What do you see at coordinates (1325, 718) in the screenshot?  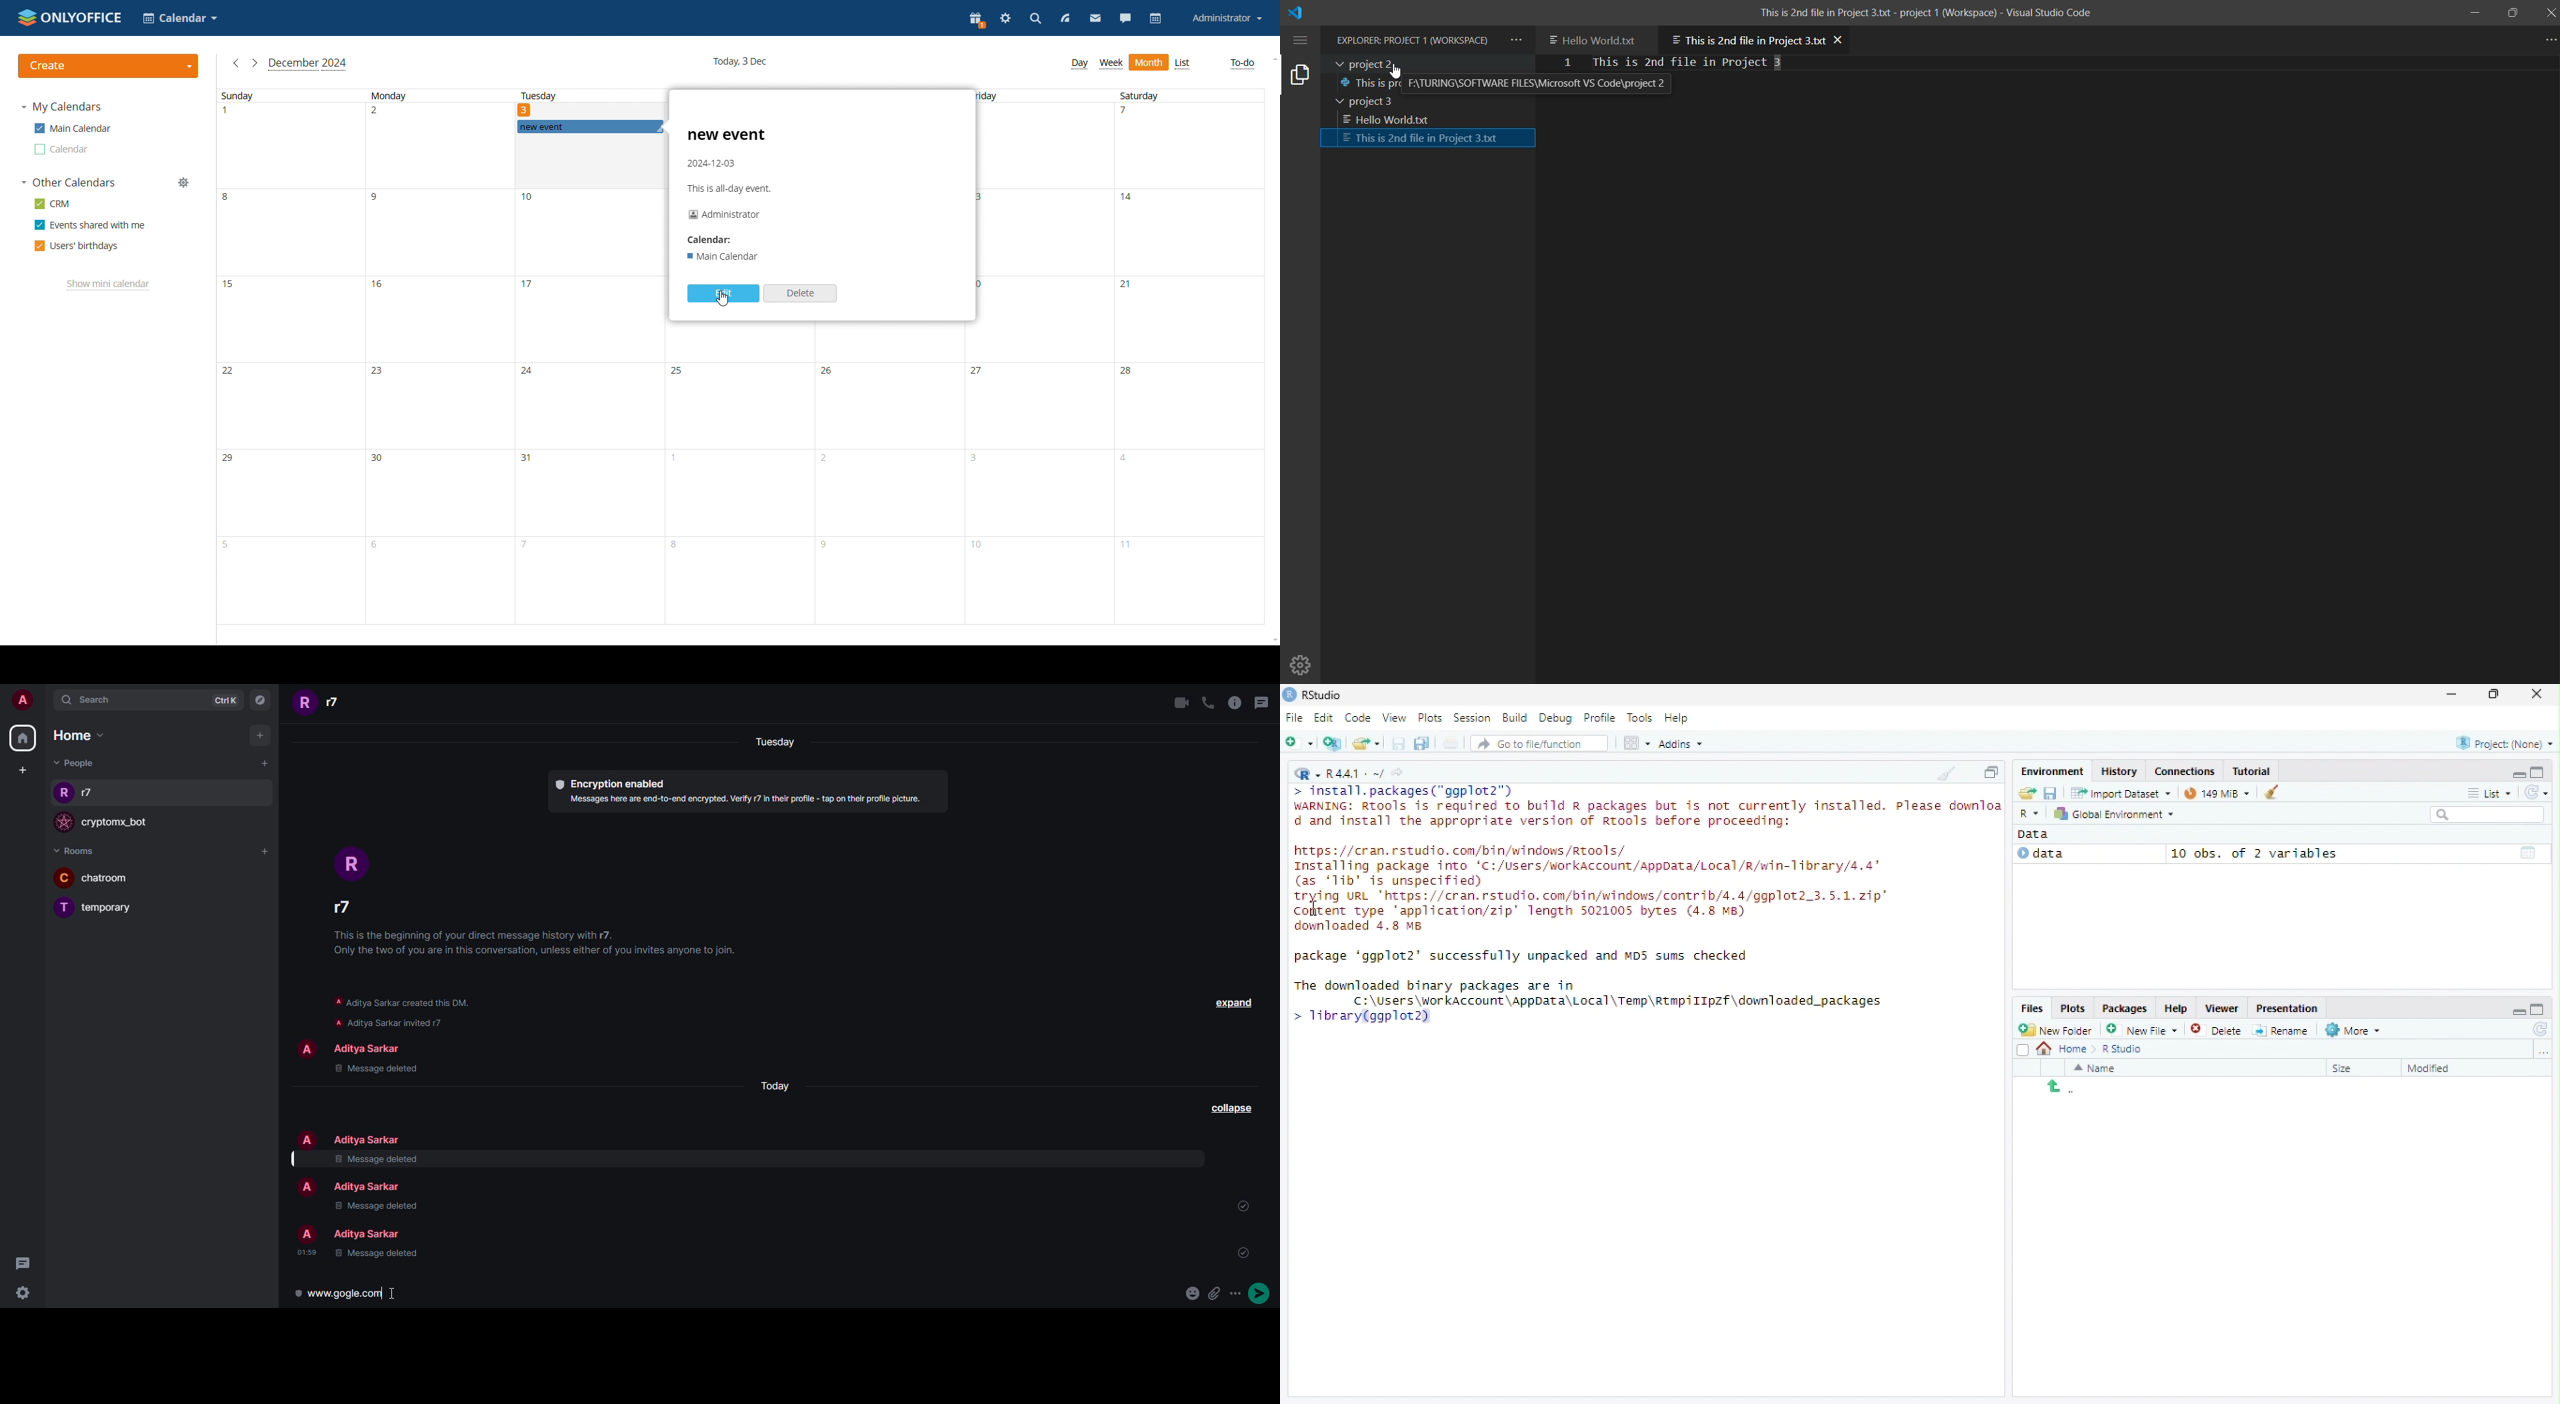 I see `Edit` at bounding box center [1325, 718].